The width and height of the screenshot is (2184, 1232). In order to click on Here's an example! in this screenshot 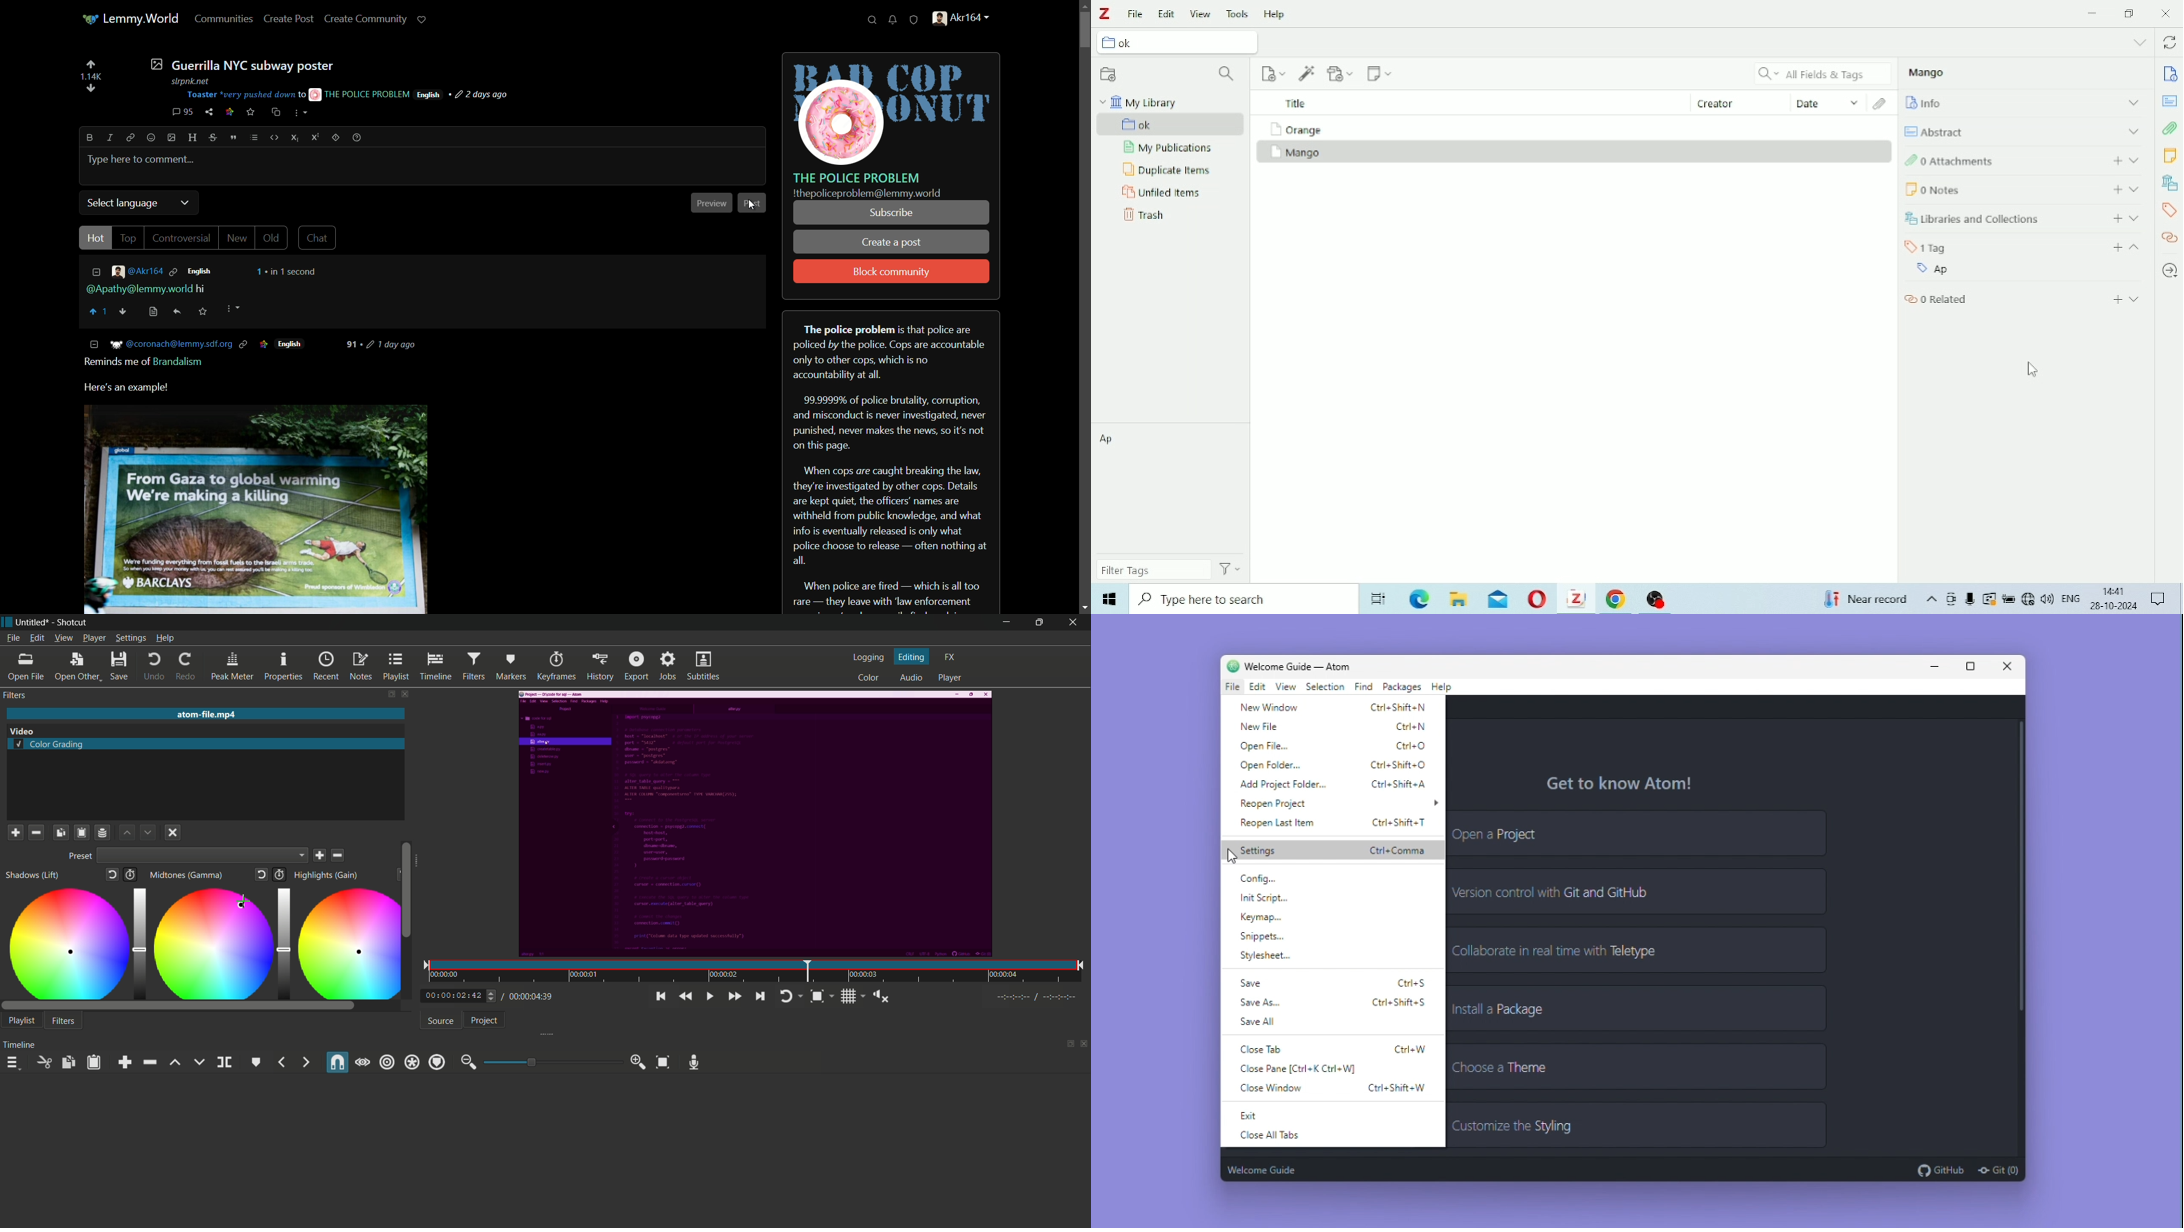, I will do `click(132, 388)`.